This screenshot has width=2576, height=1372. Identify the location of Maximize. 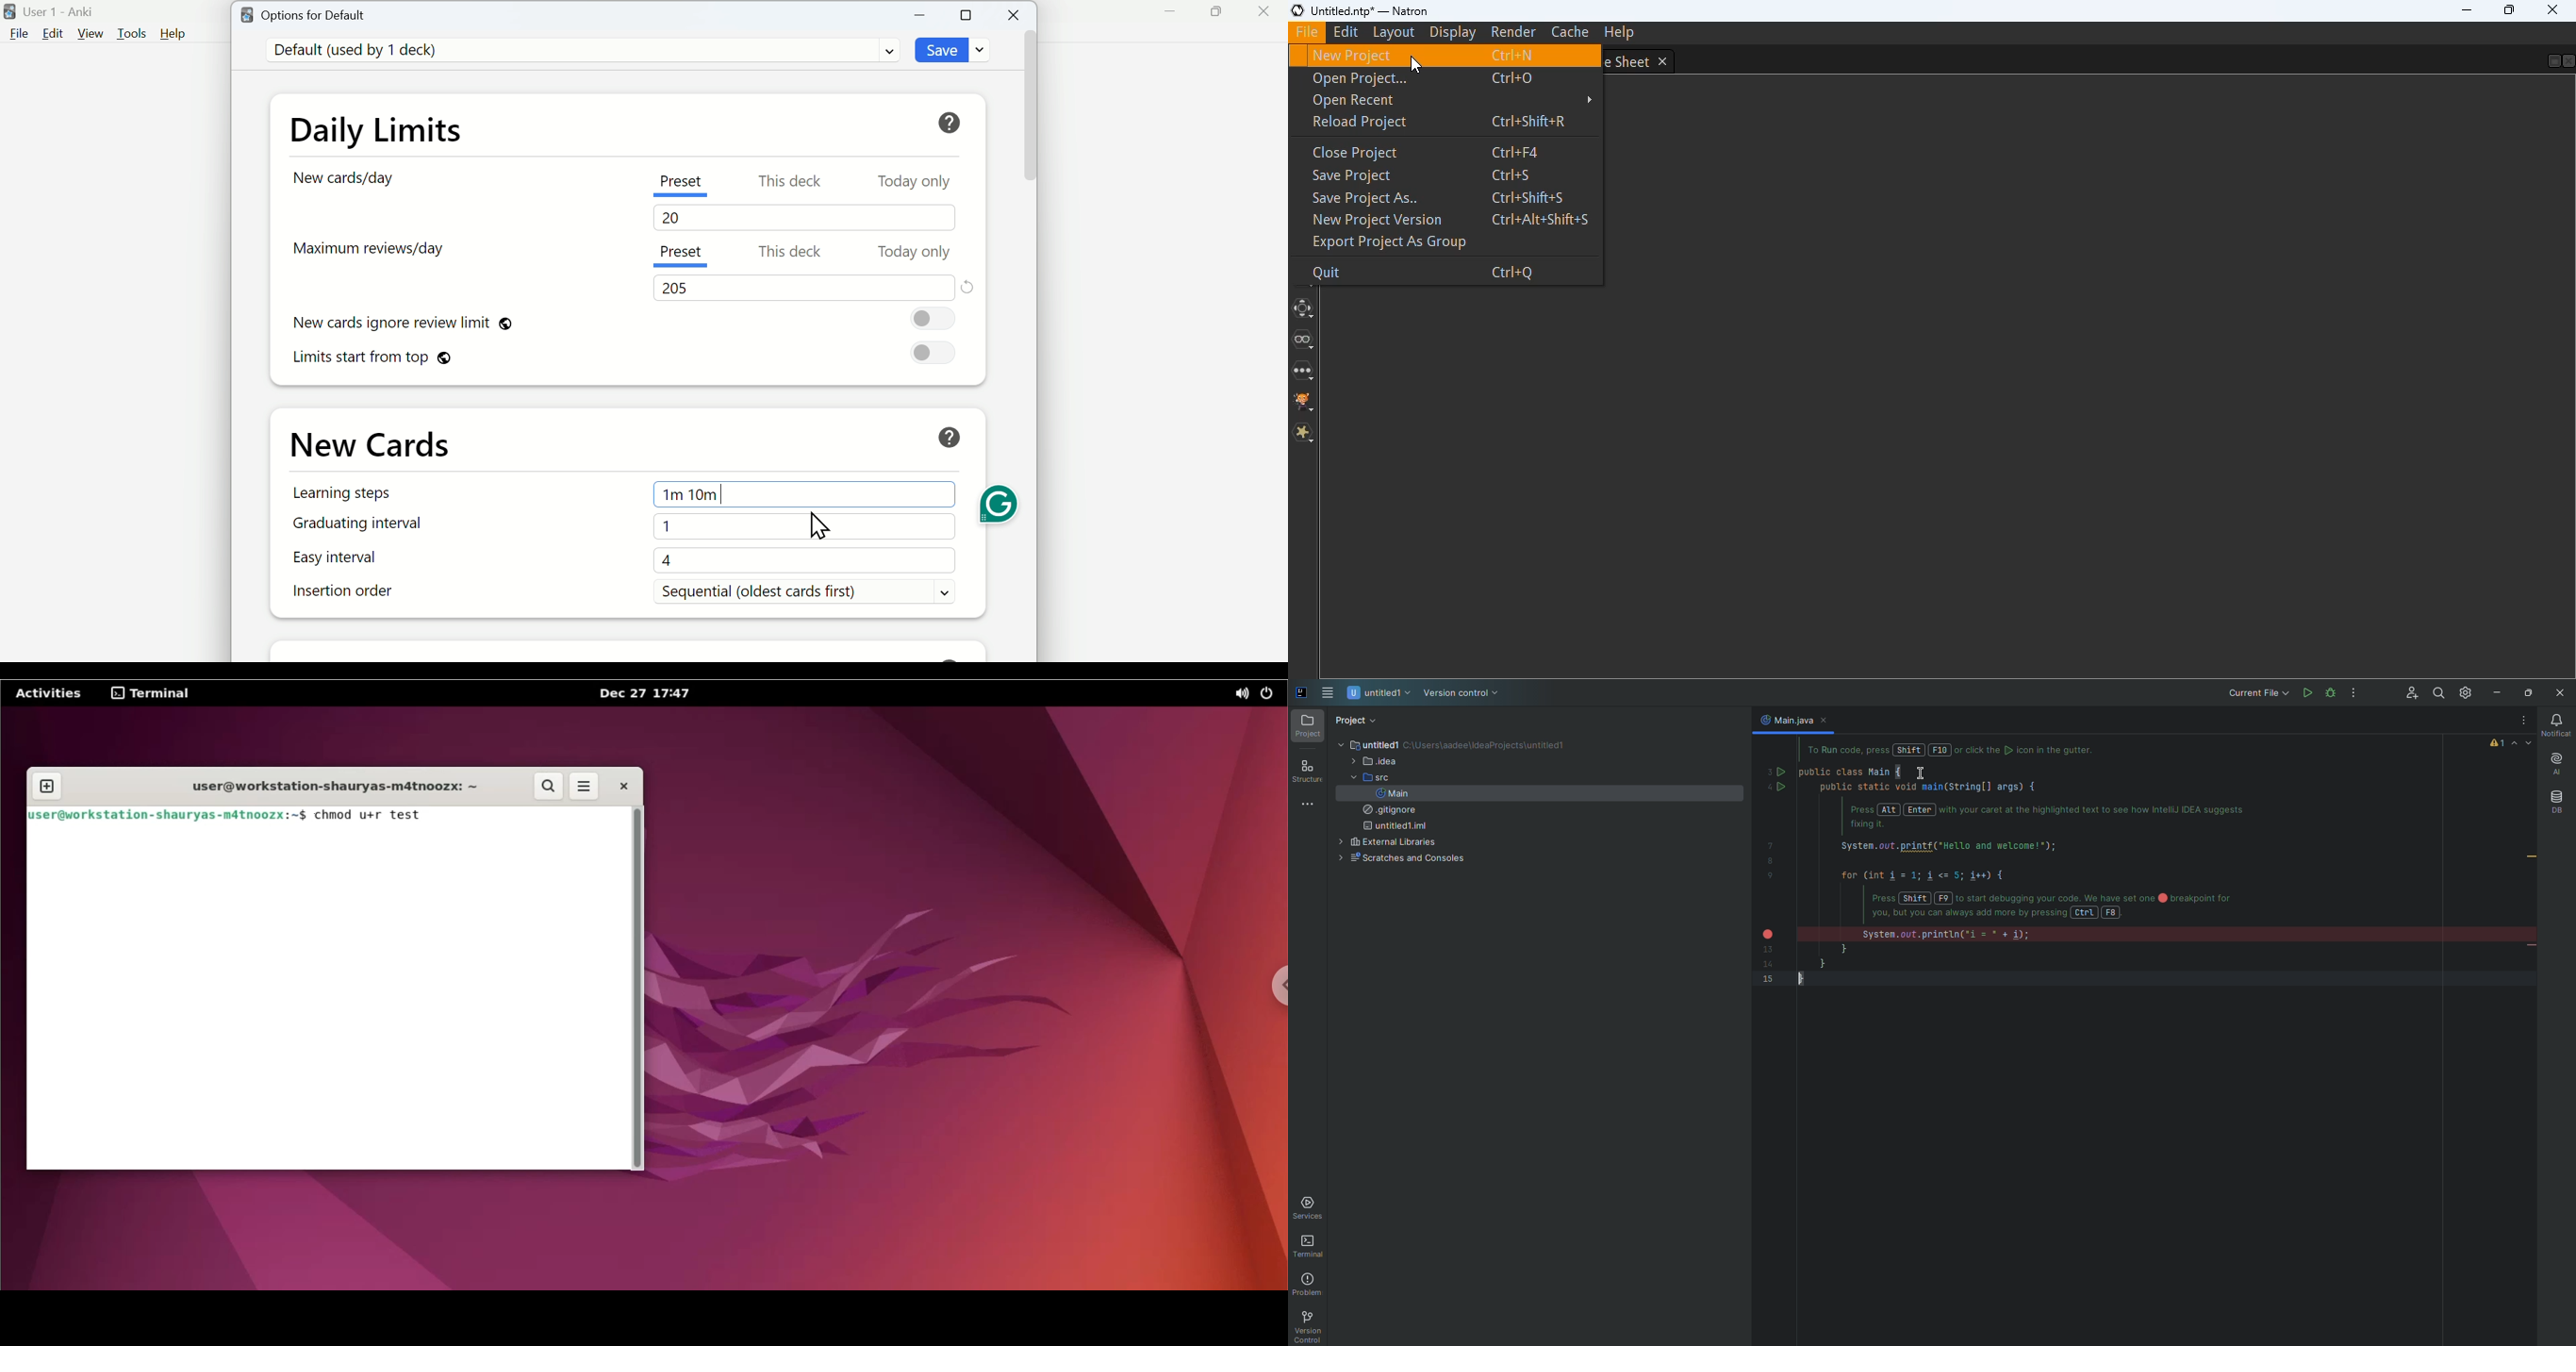
(969, 16).